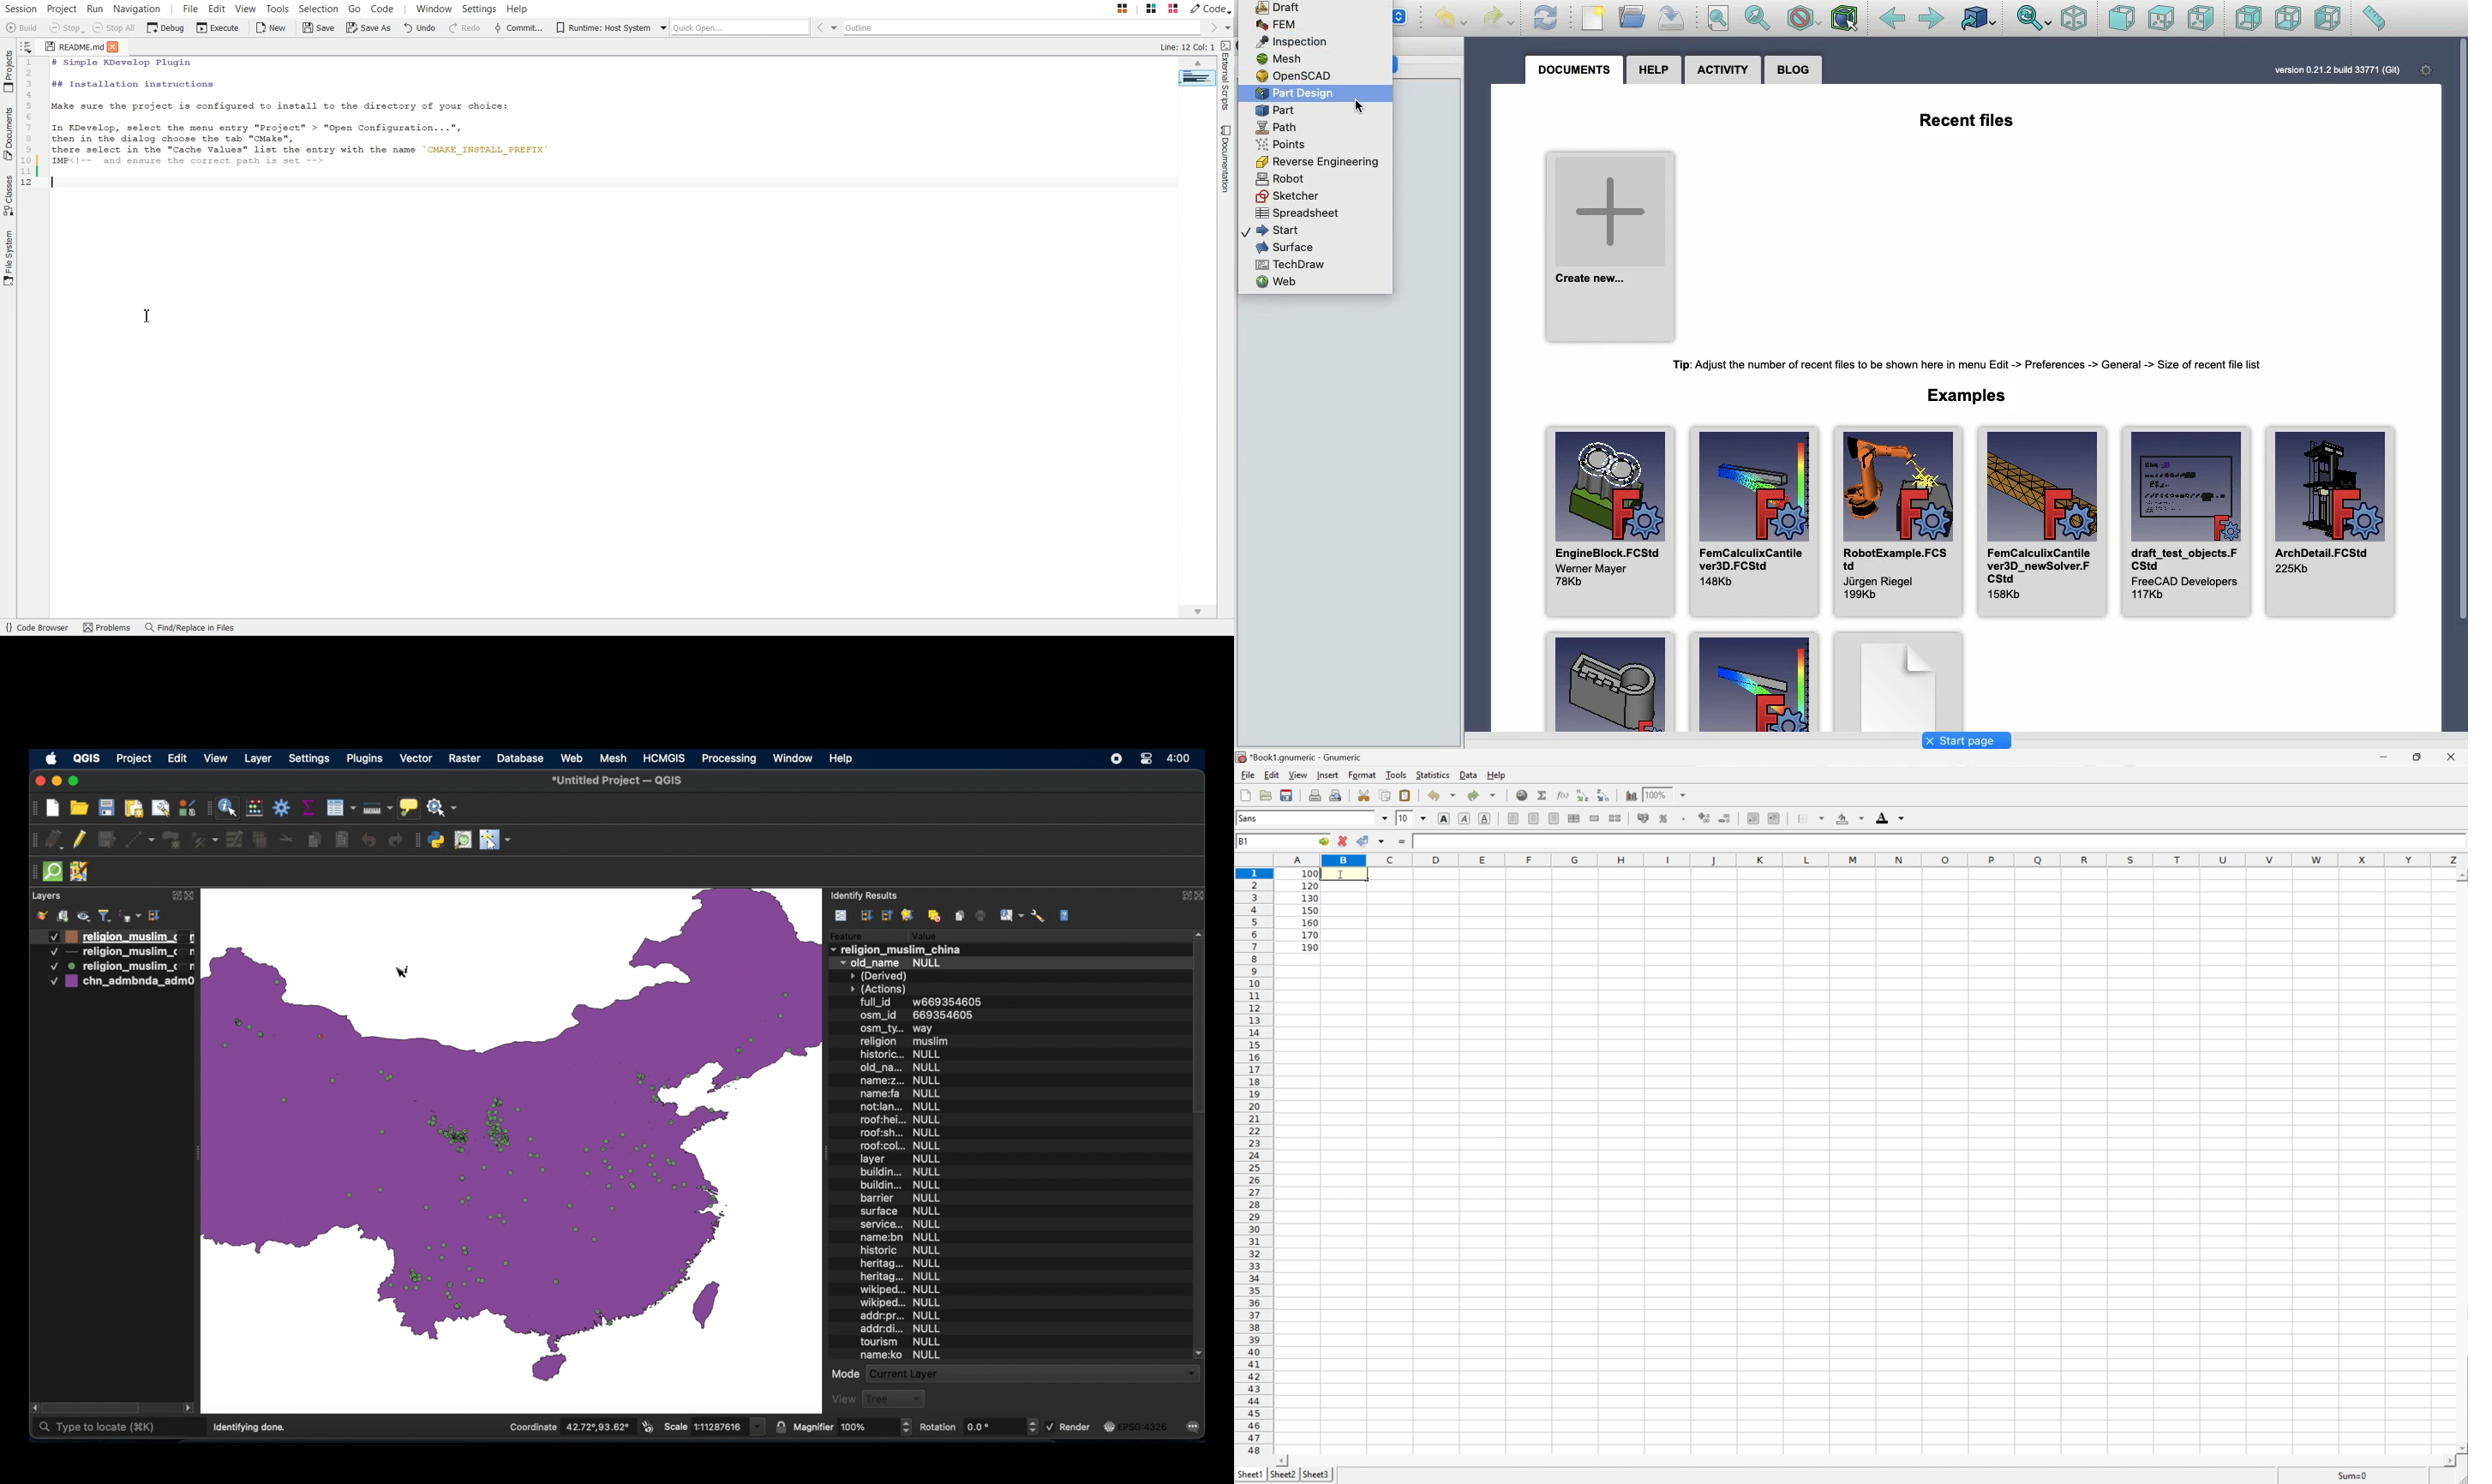 This screenshot has width=2492, height=1484. Describe the element at coordinates (514, 1150) in the screenshot. I see `zoomed in boundary map of china with point data` at that location.